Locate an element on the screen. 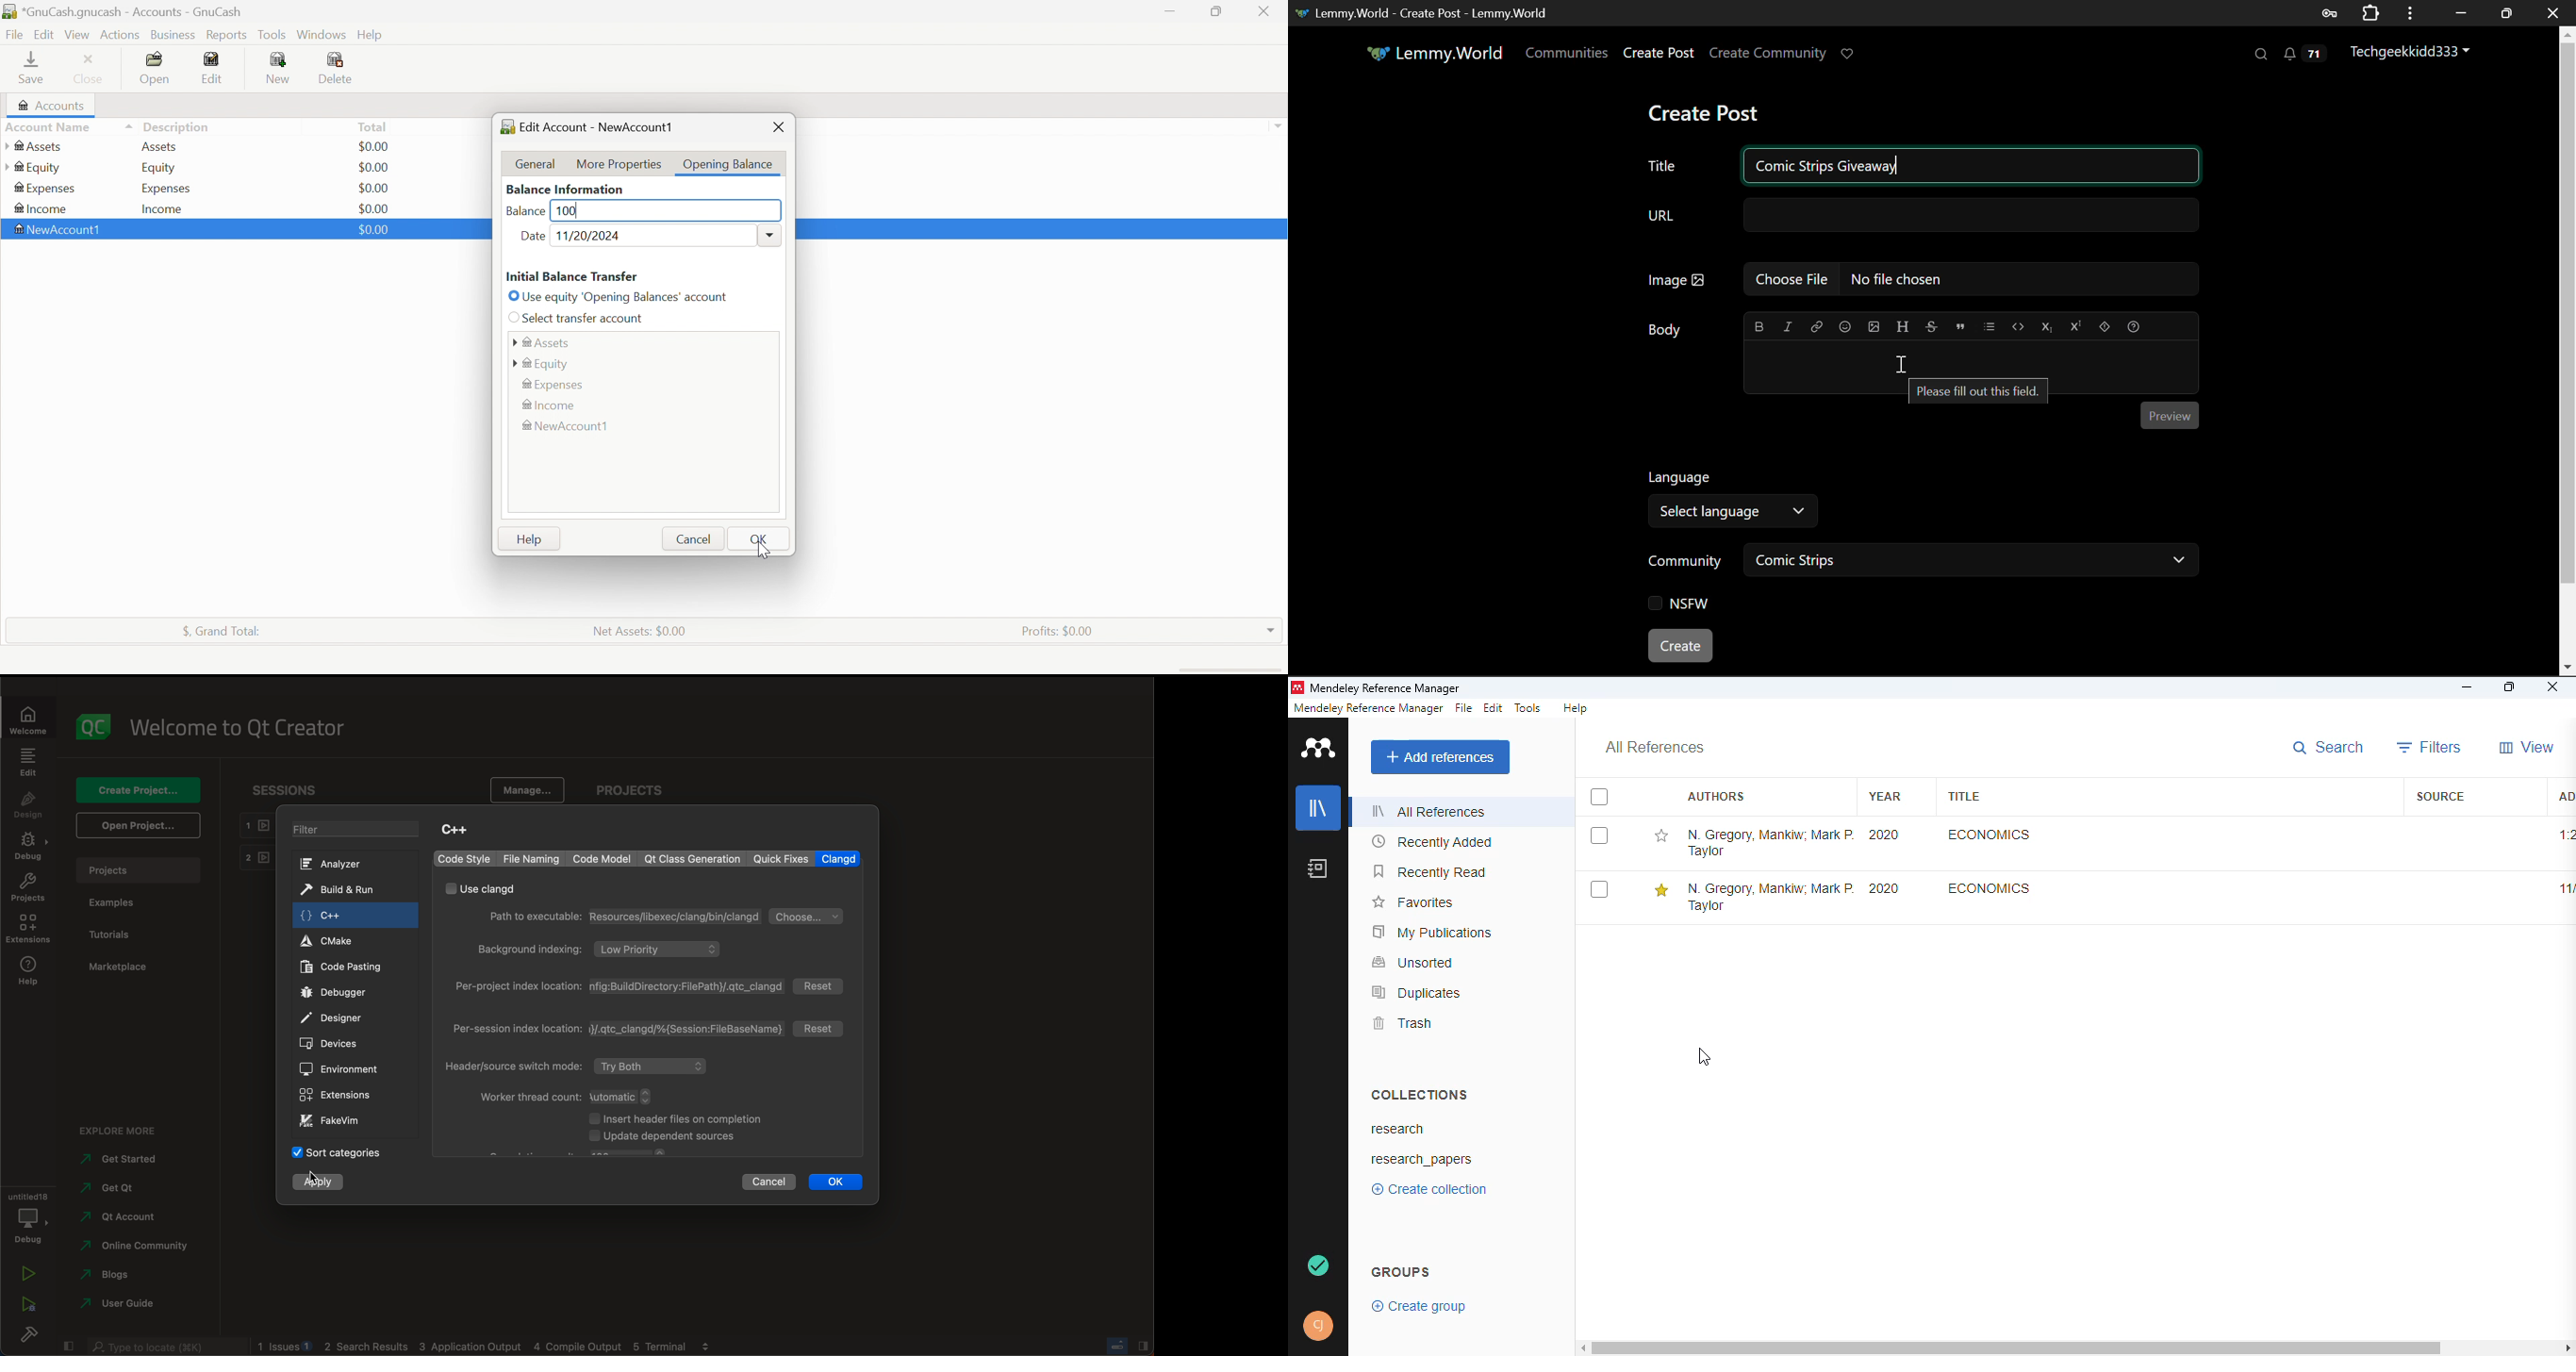 This screenshot has height=1372, width=2576. Delete is located at coordinates (345, 68).